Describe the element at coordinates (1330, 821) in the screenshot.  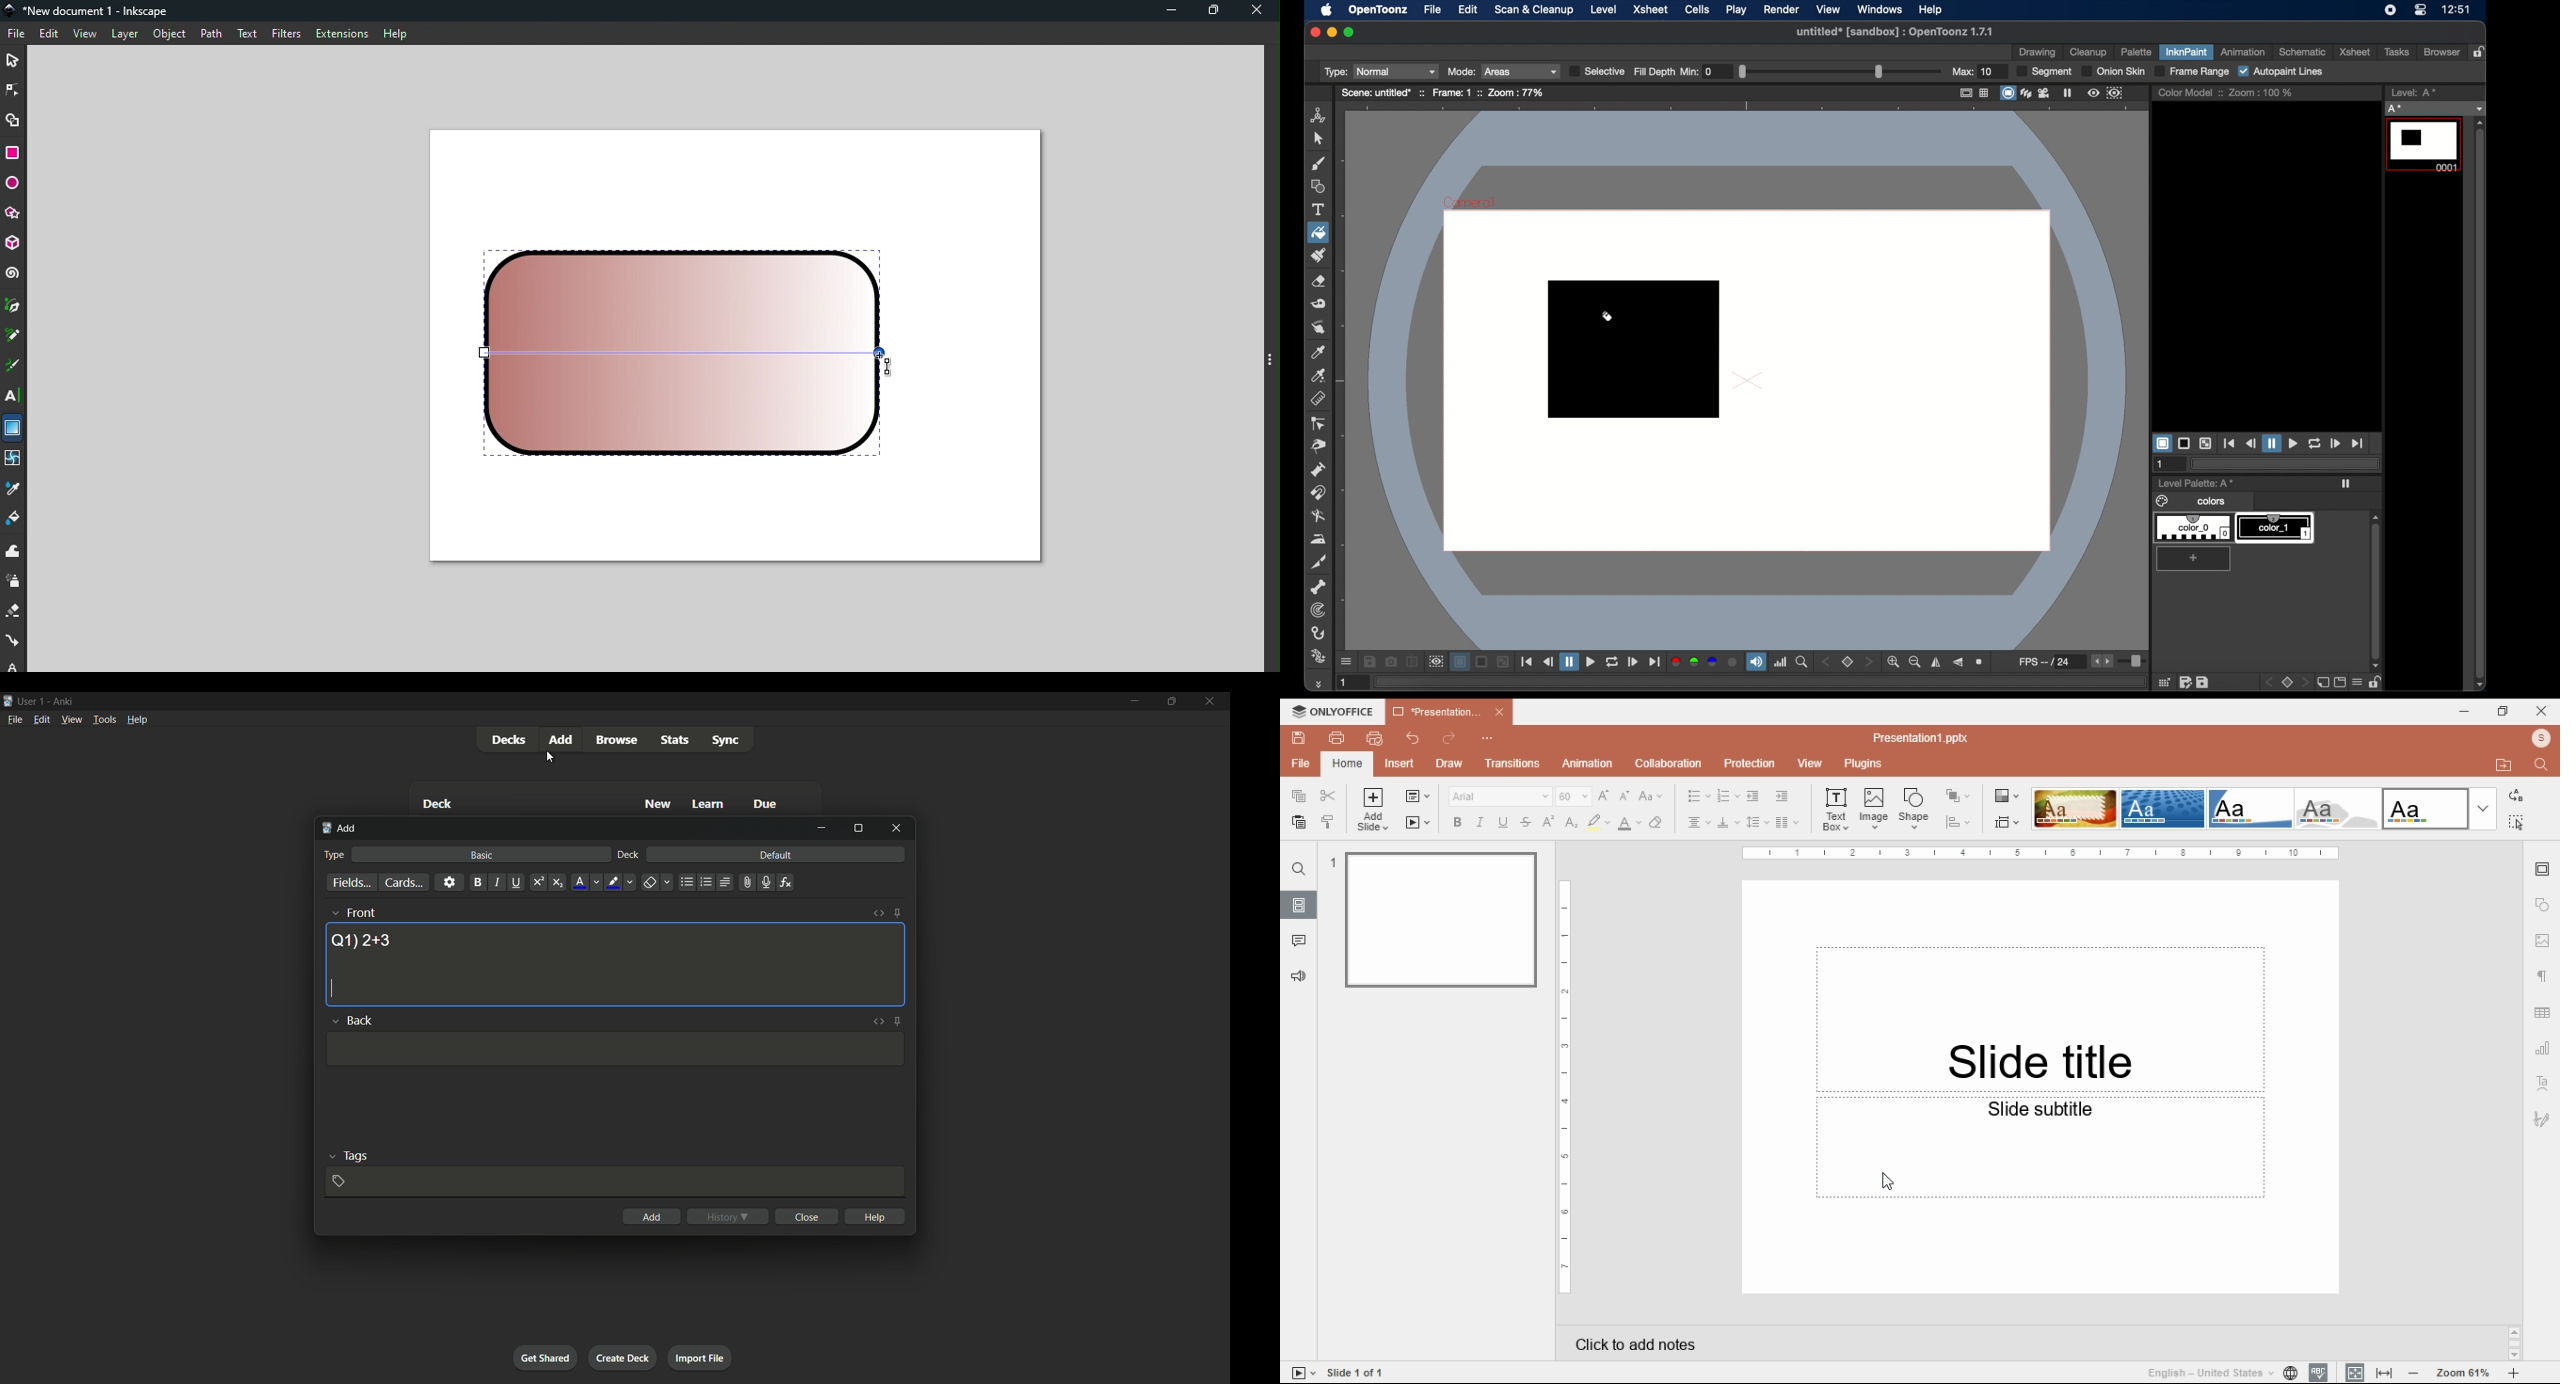
I see `copy style` at that location.